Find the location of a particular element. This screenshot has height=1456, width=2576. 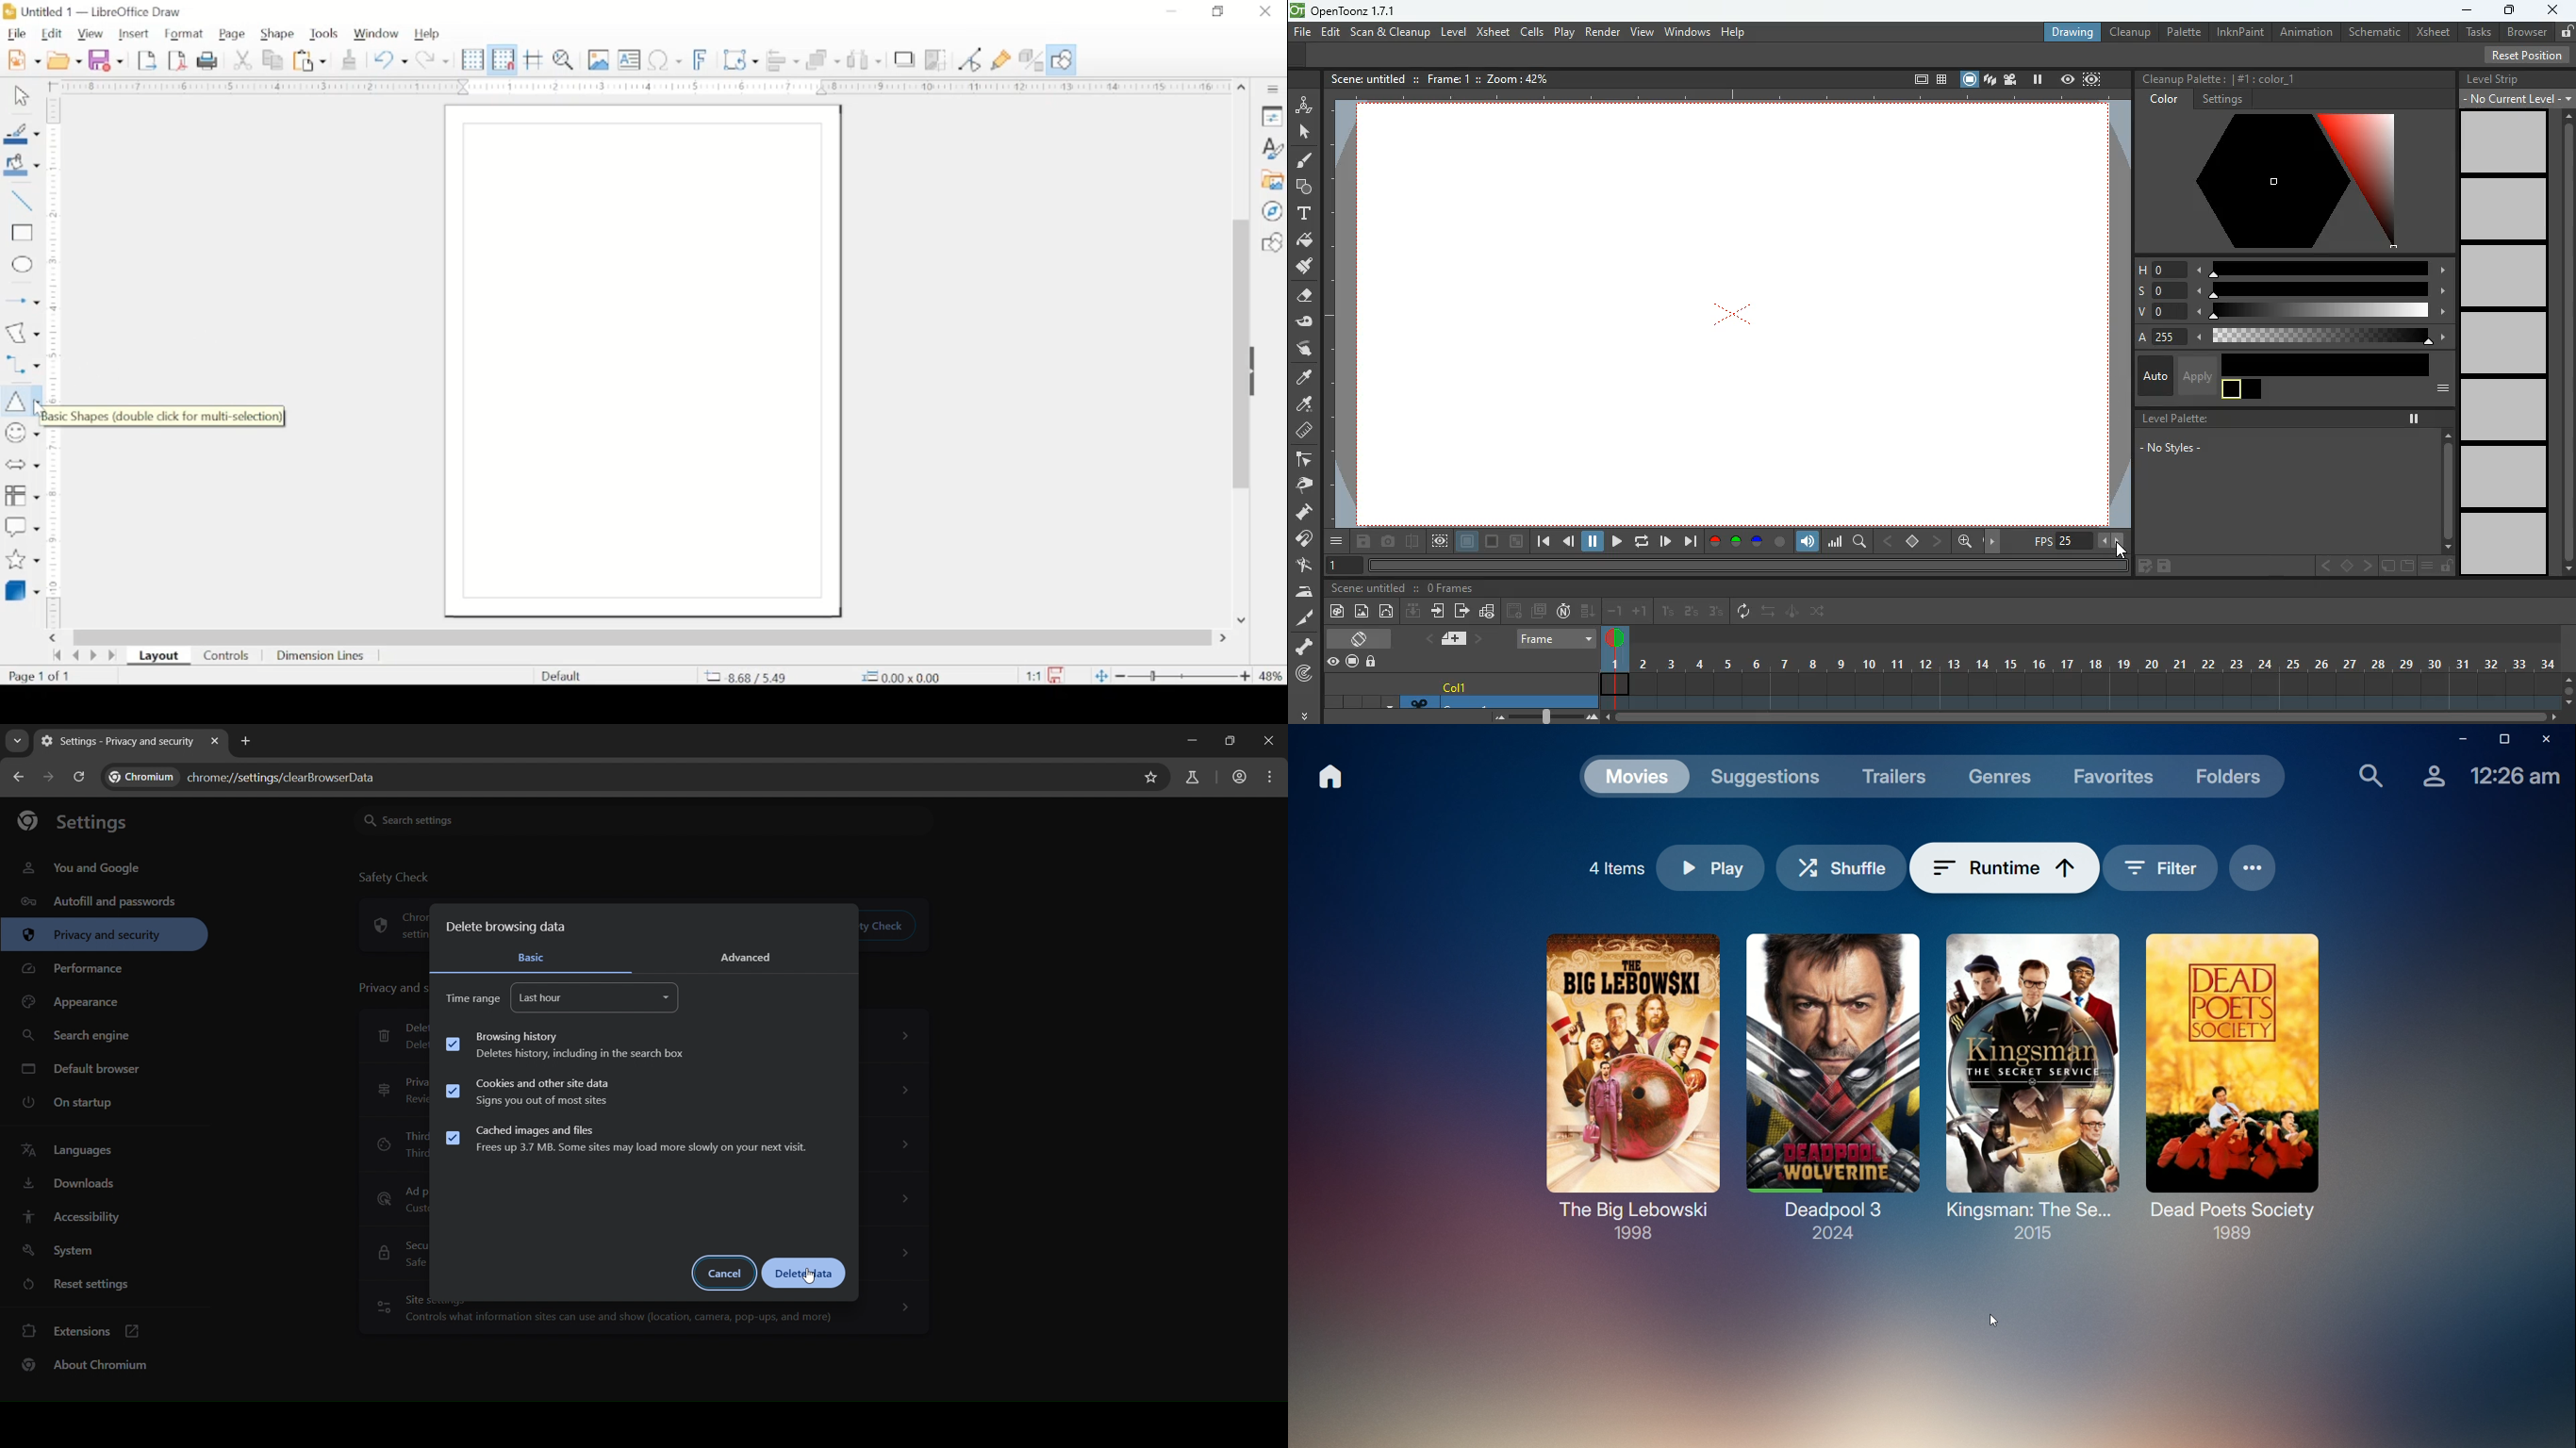

cancel is located at coordinates (725, 1274).